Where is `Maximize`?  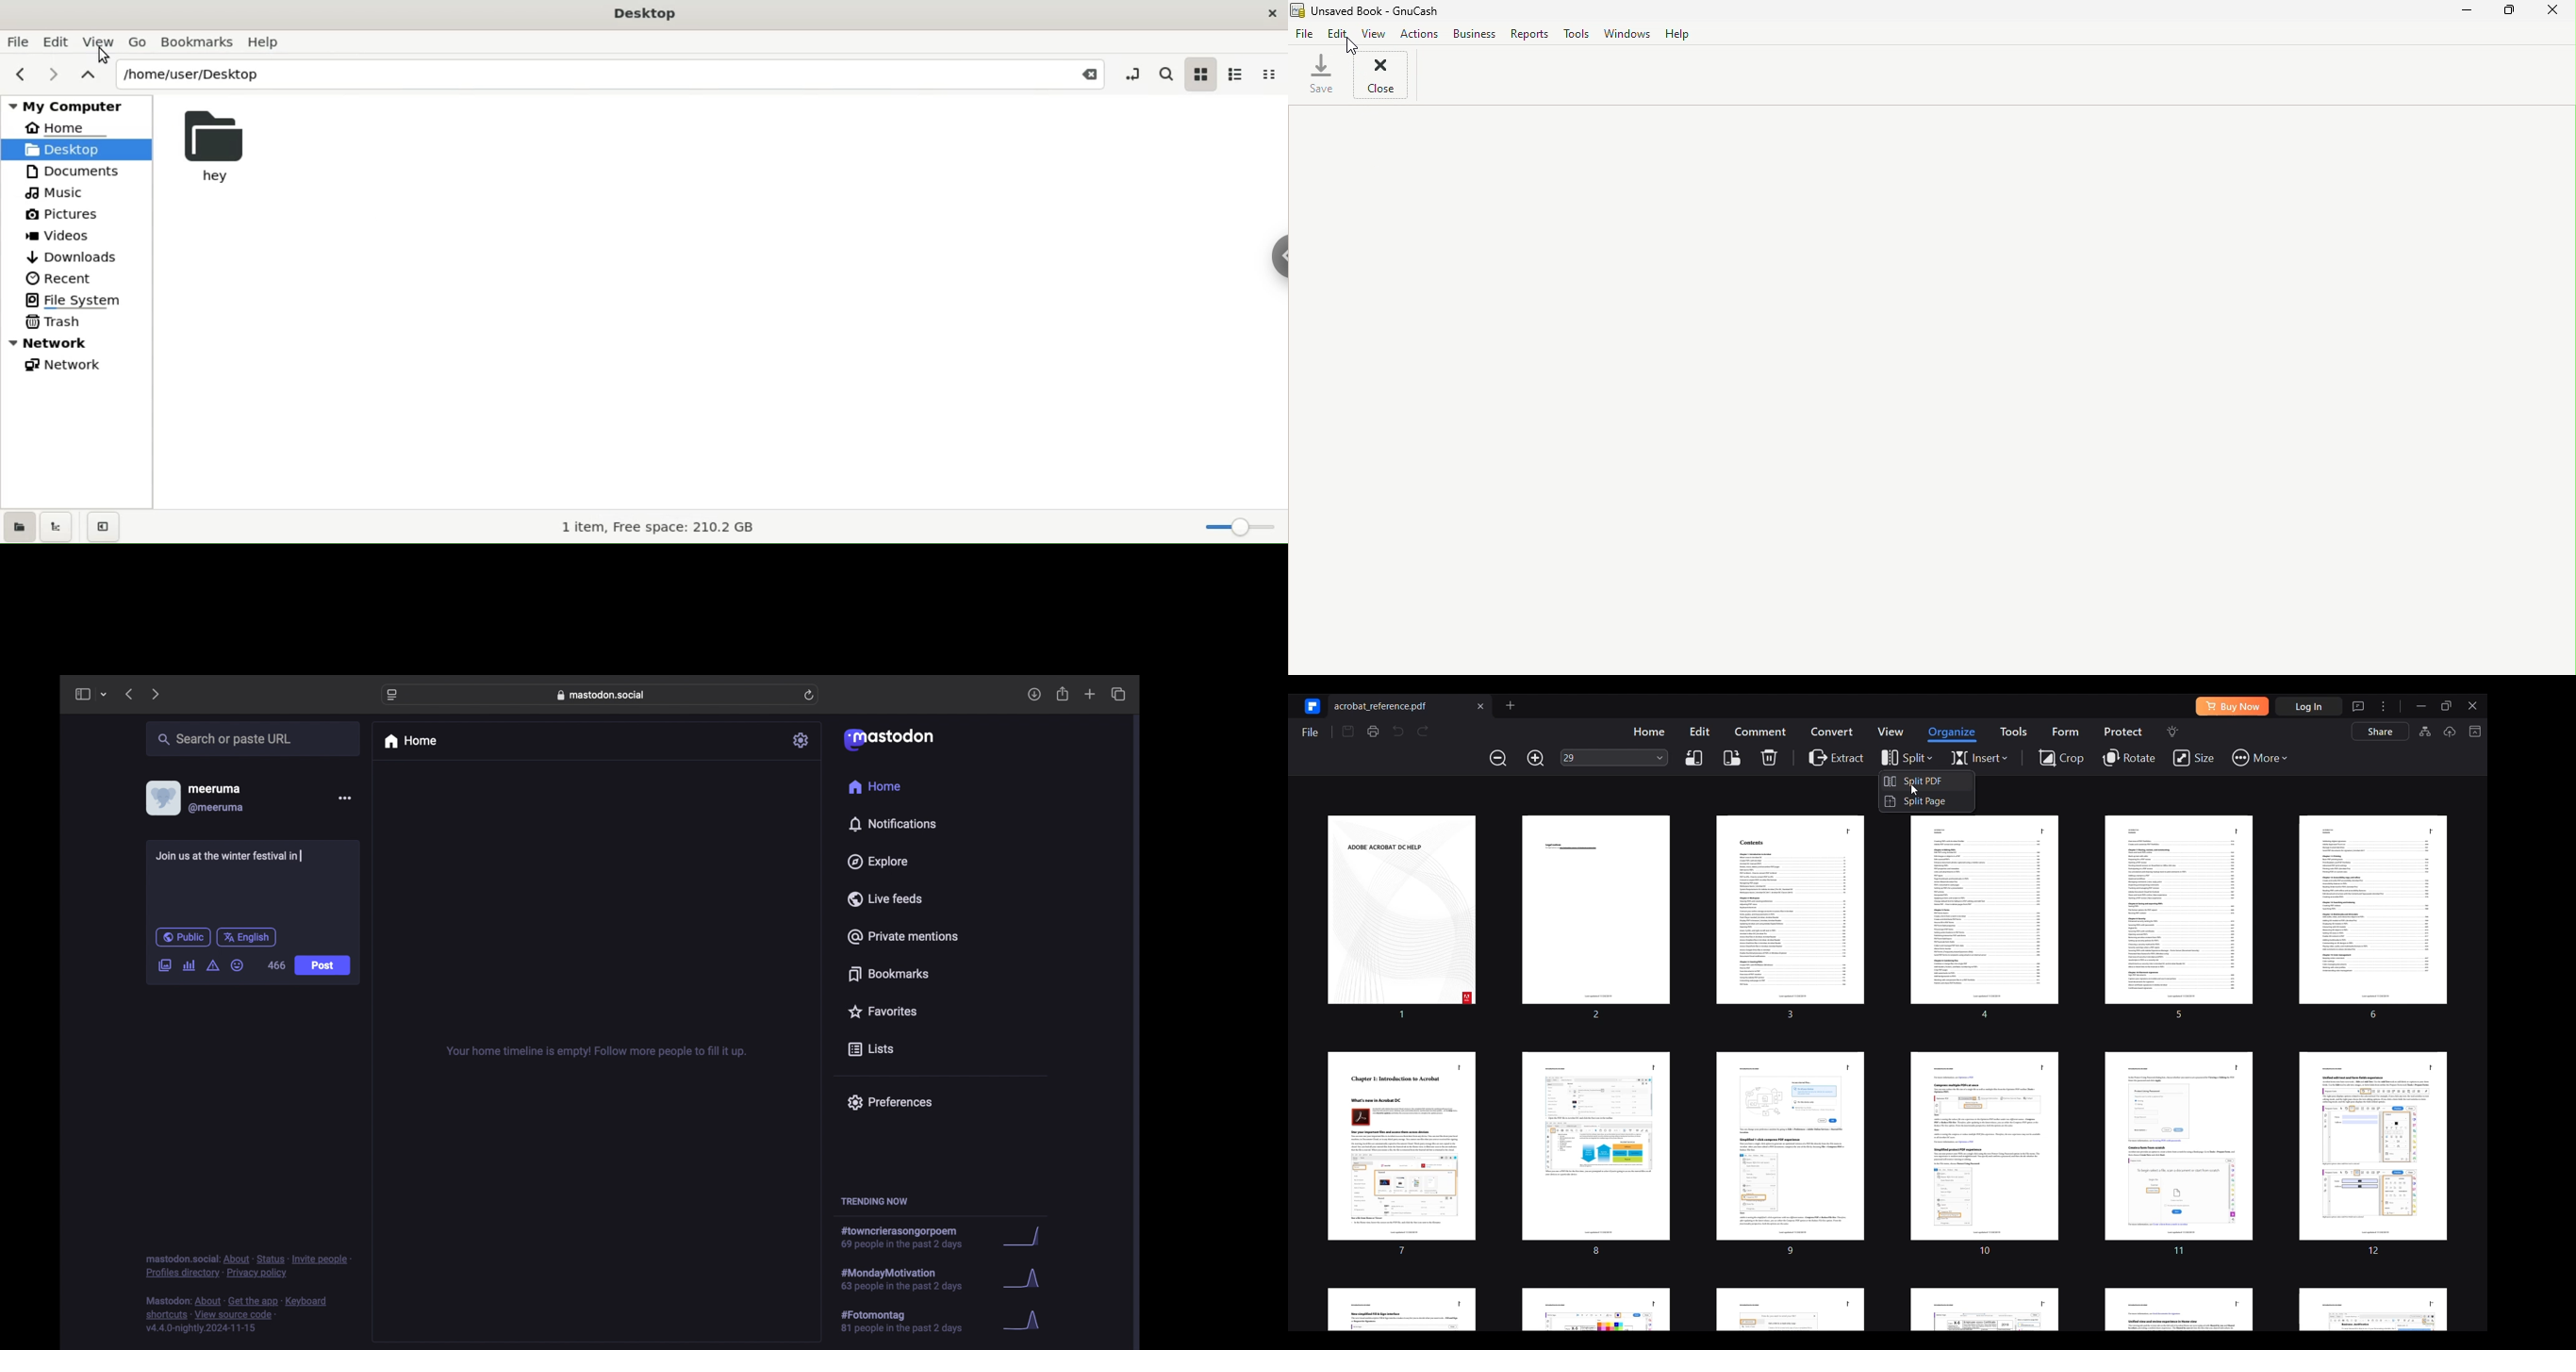
Maximize is located at coordinates (2515, 12).